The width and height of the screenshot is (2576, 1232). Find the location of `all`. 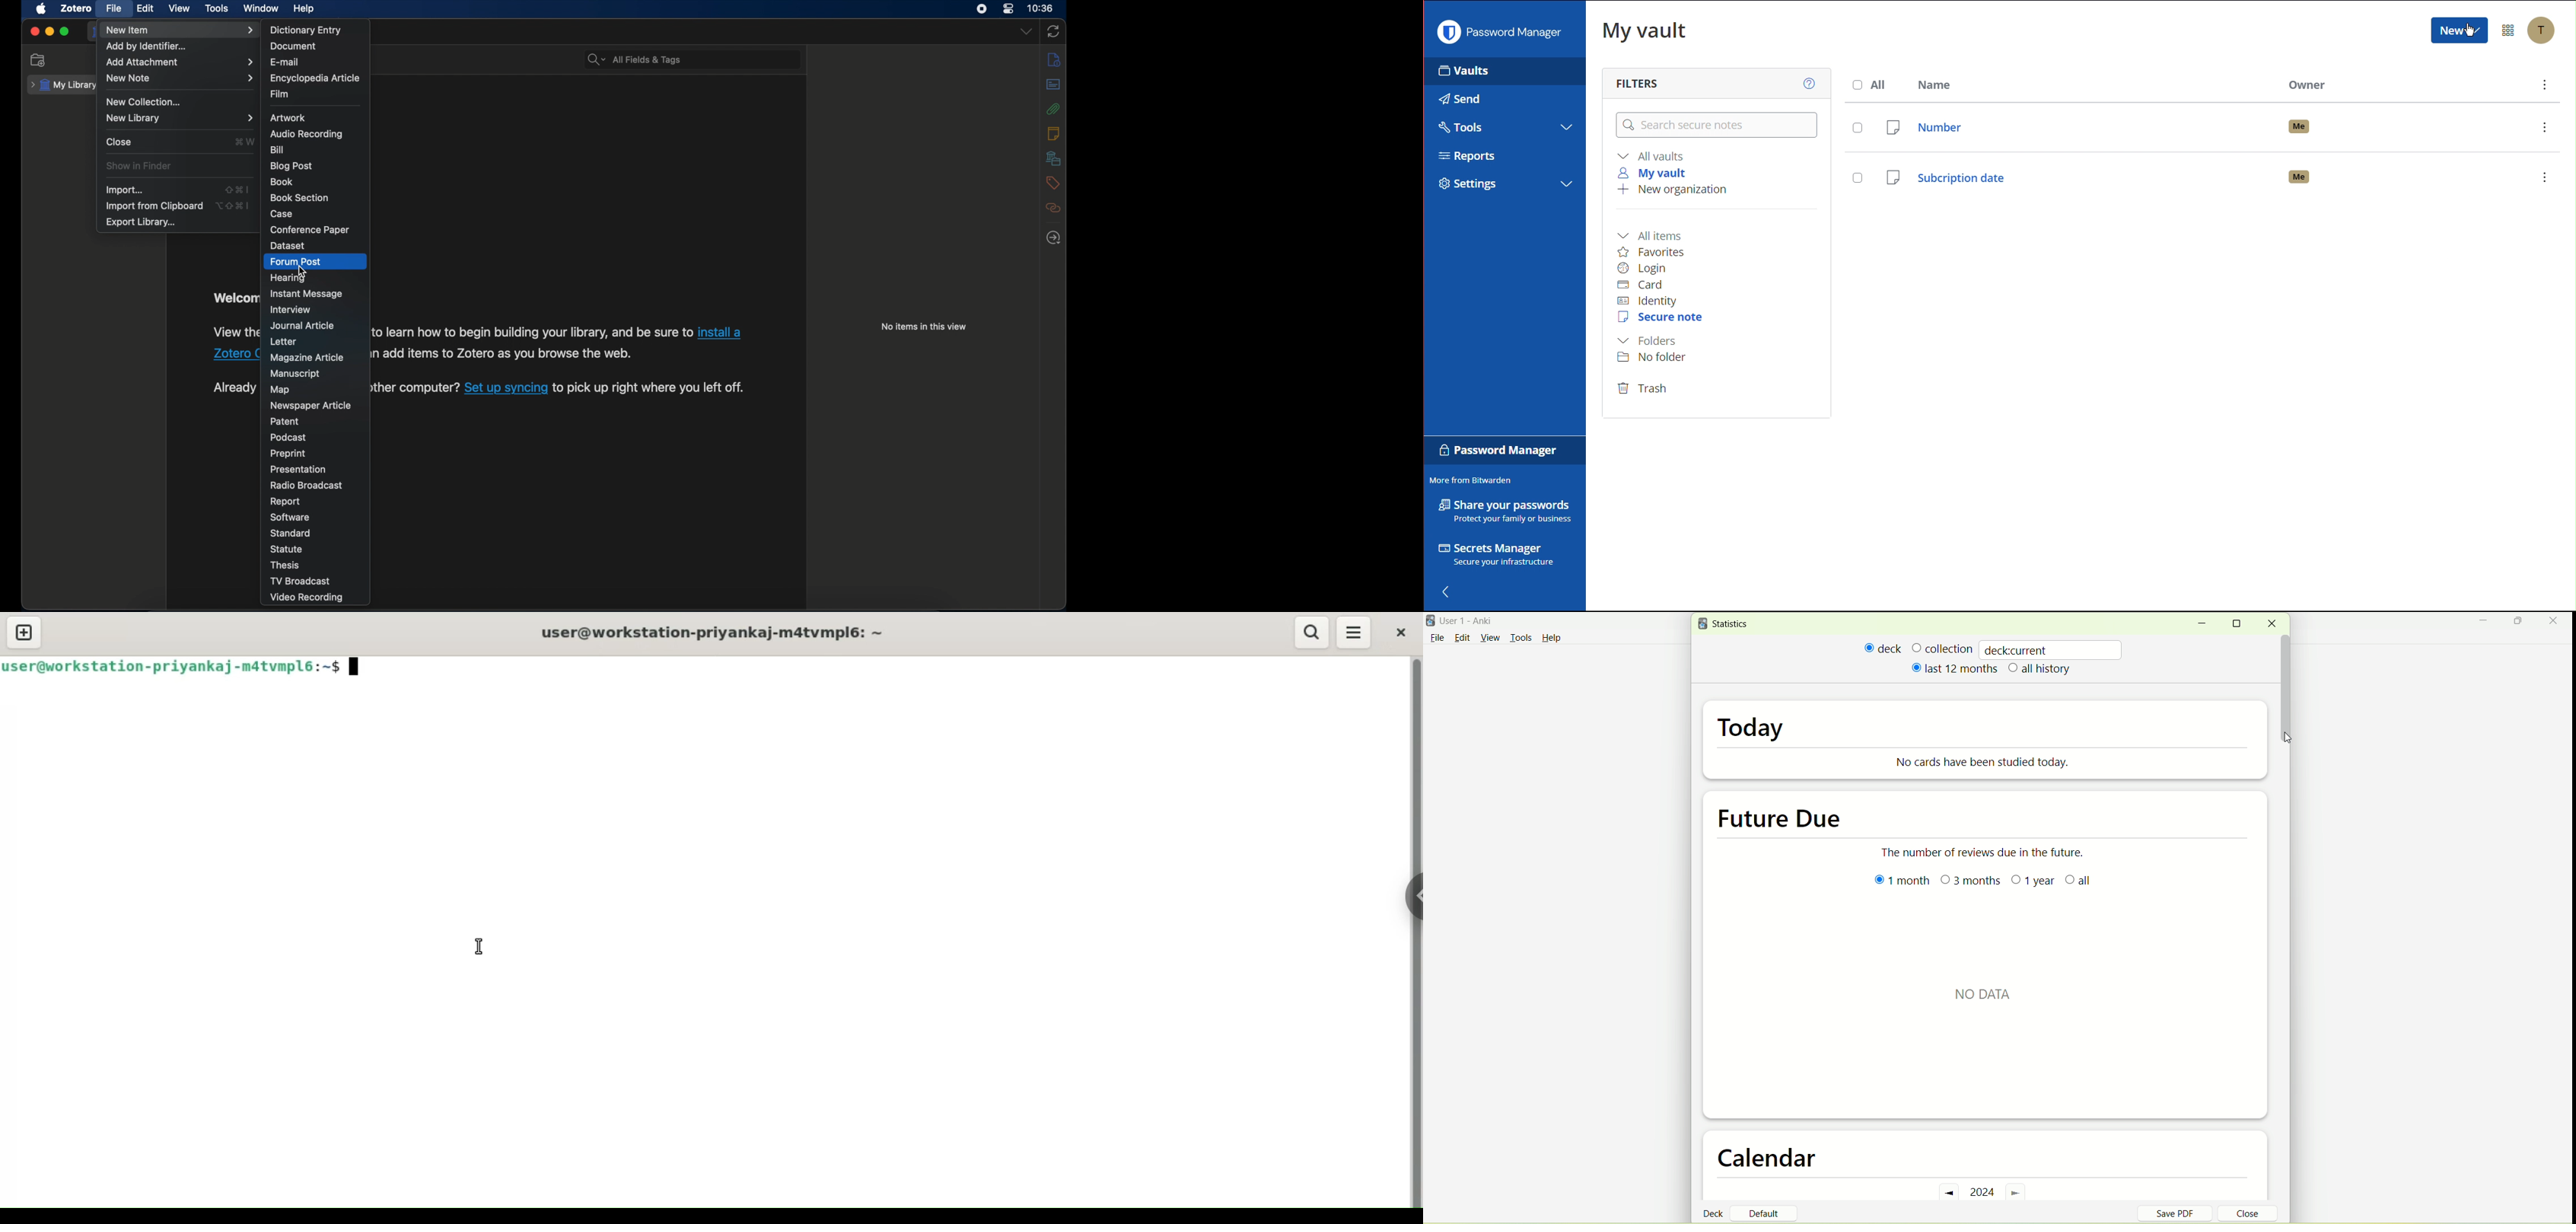

all is located at coordinates (2078, 881).